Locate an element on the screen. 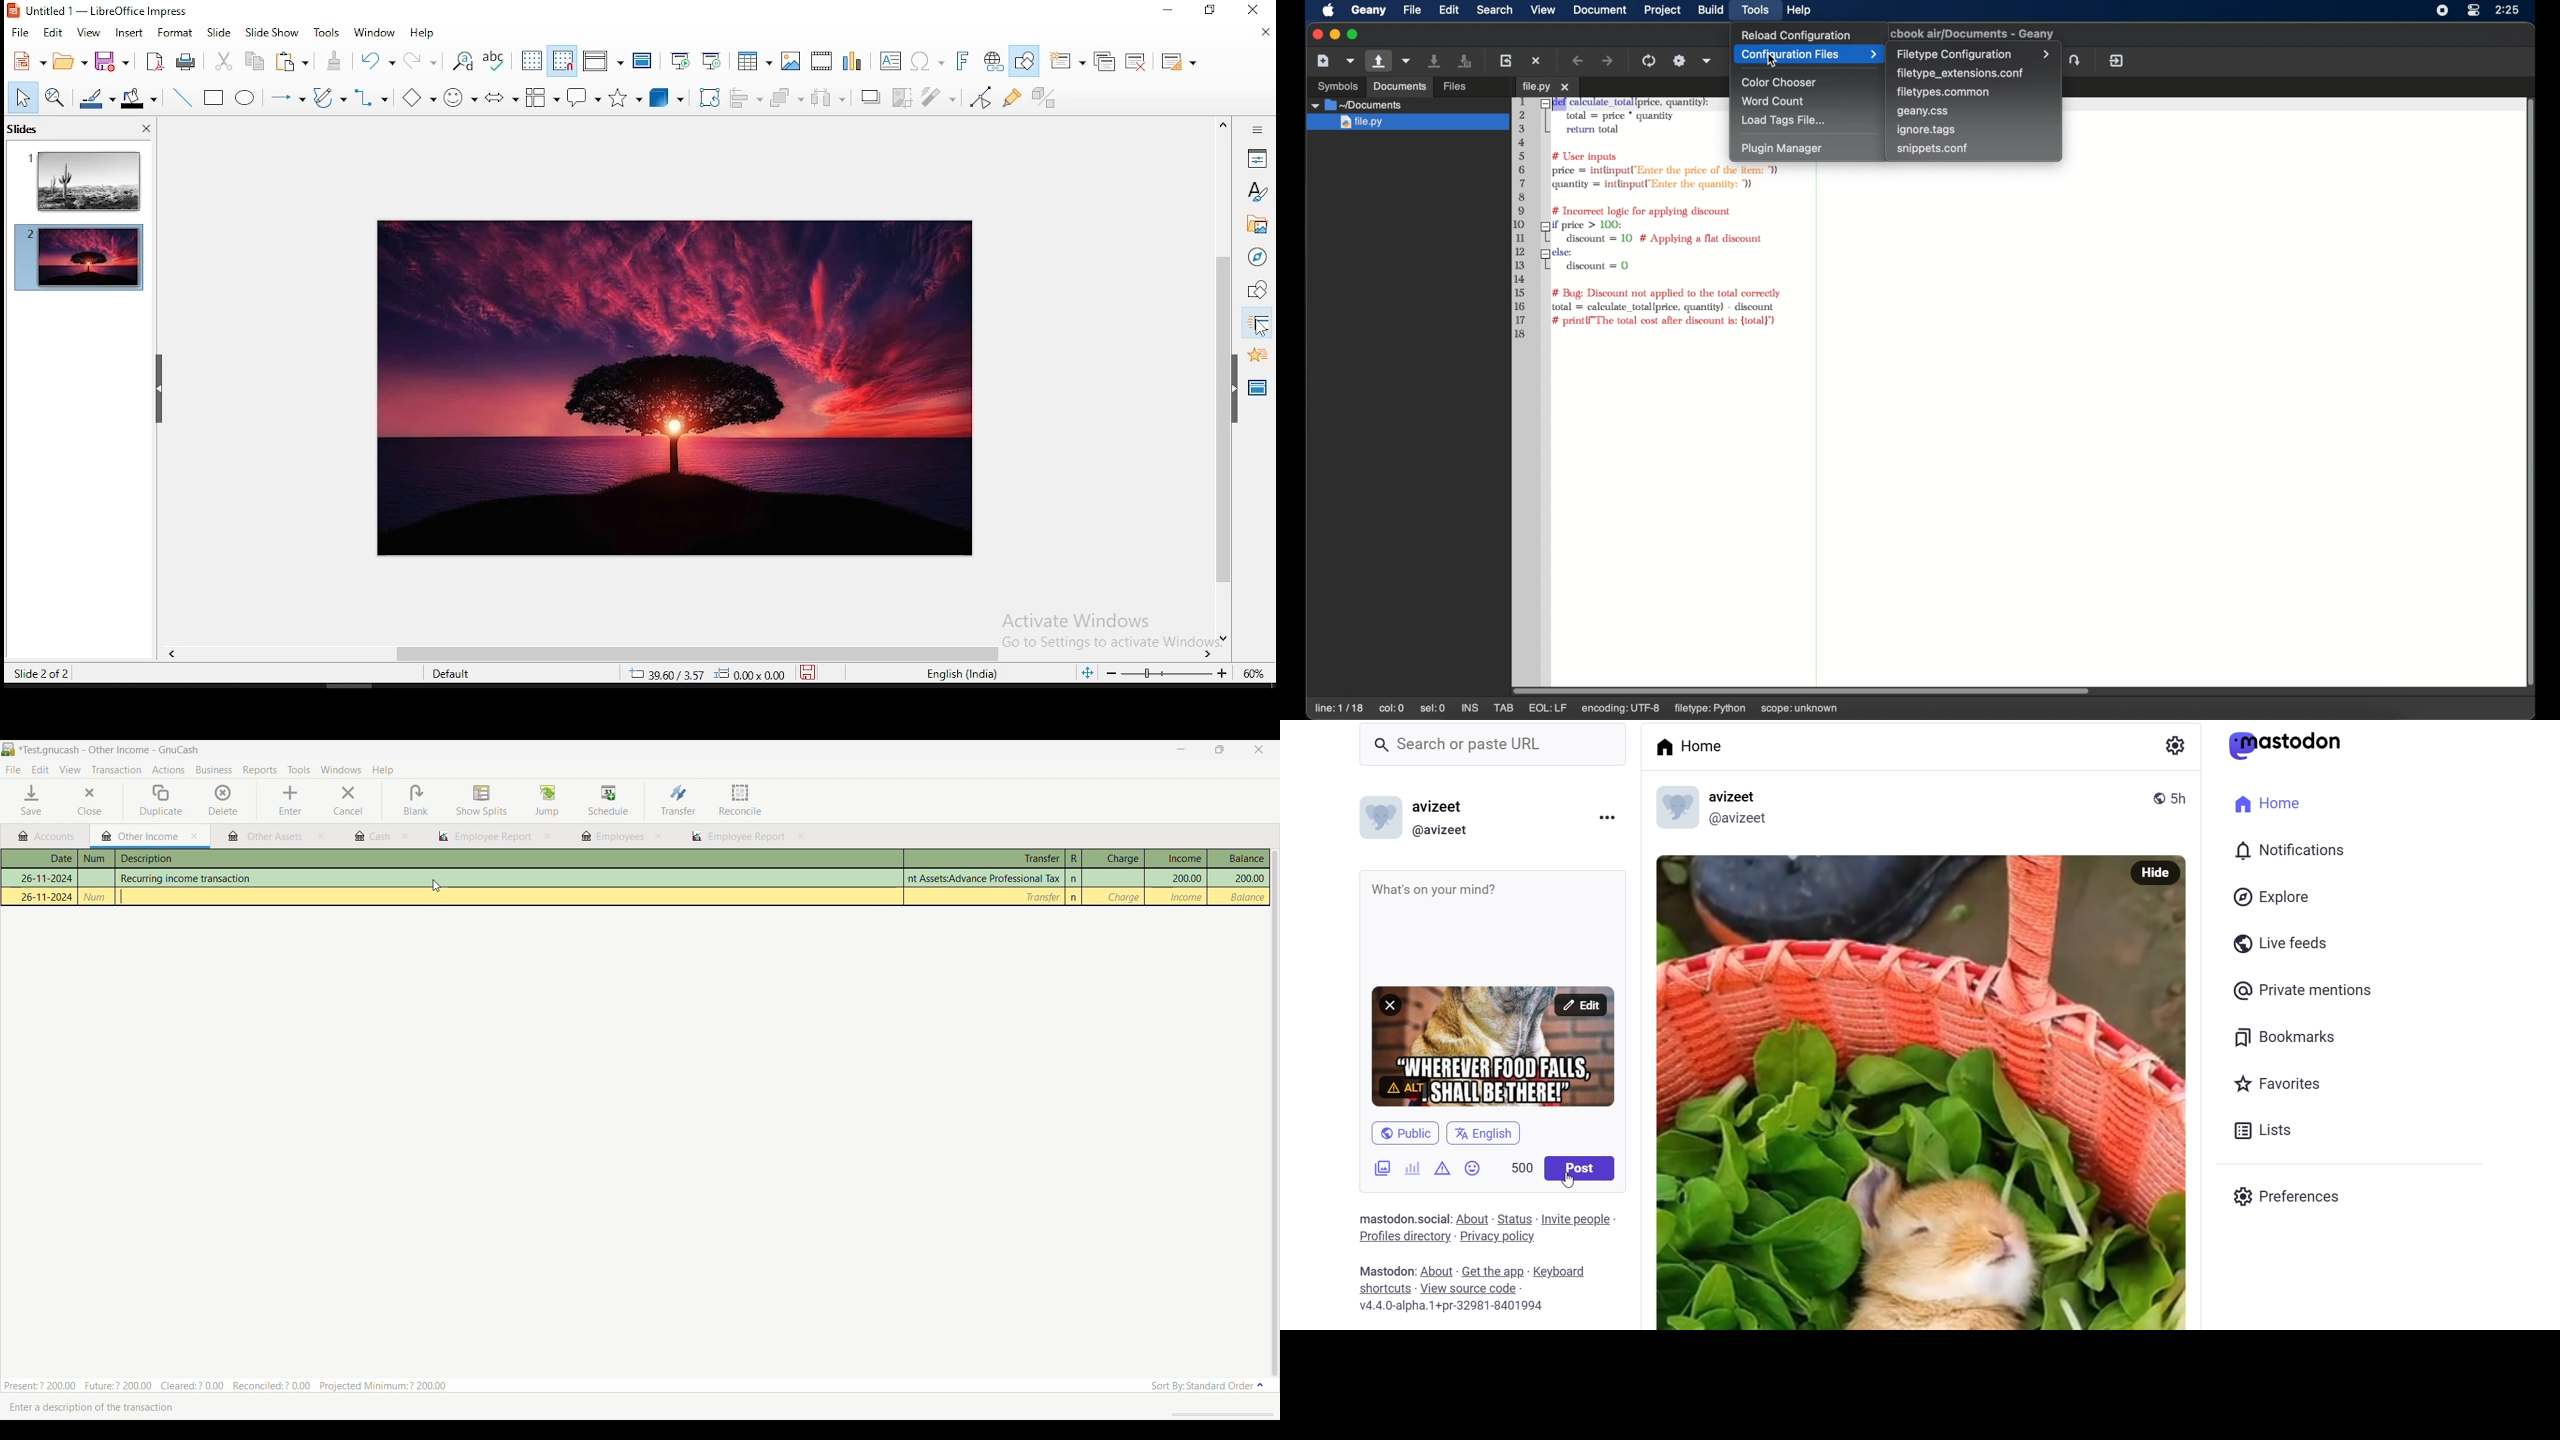 The image size is (2576, 1456). View menu is located at coordinates (69, 770).